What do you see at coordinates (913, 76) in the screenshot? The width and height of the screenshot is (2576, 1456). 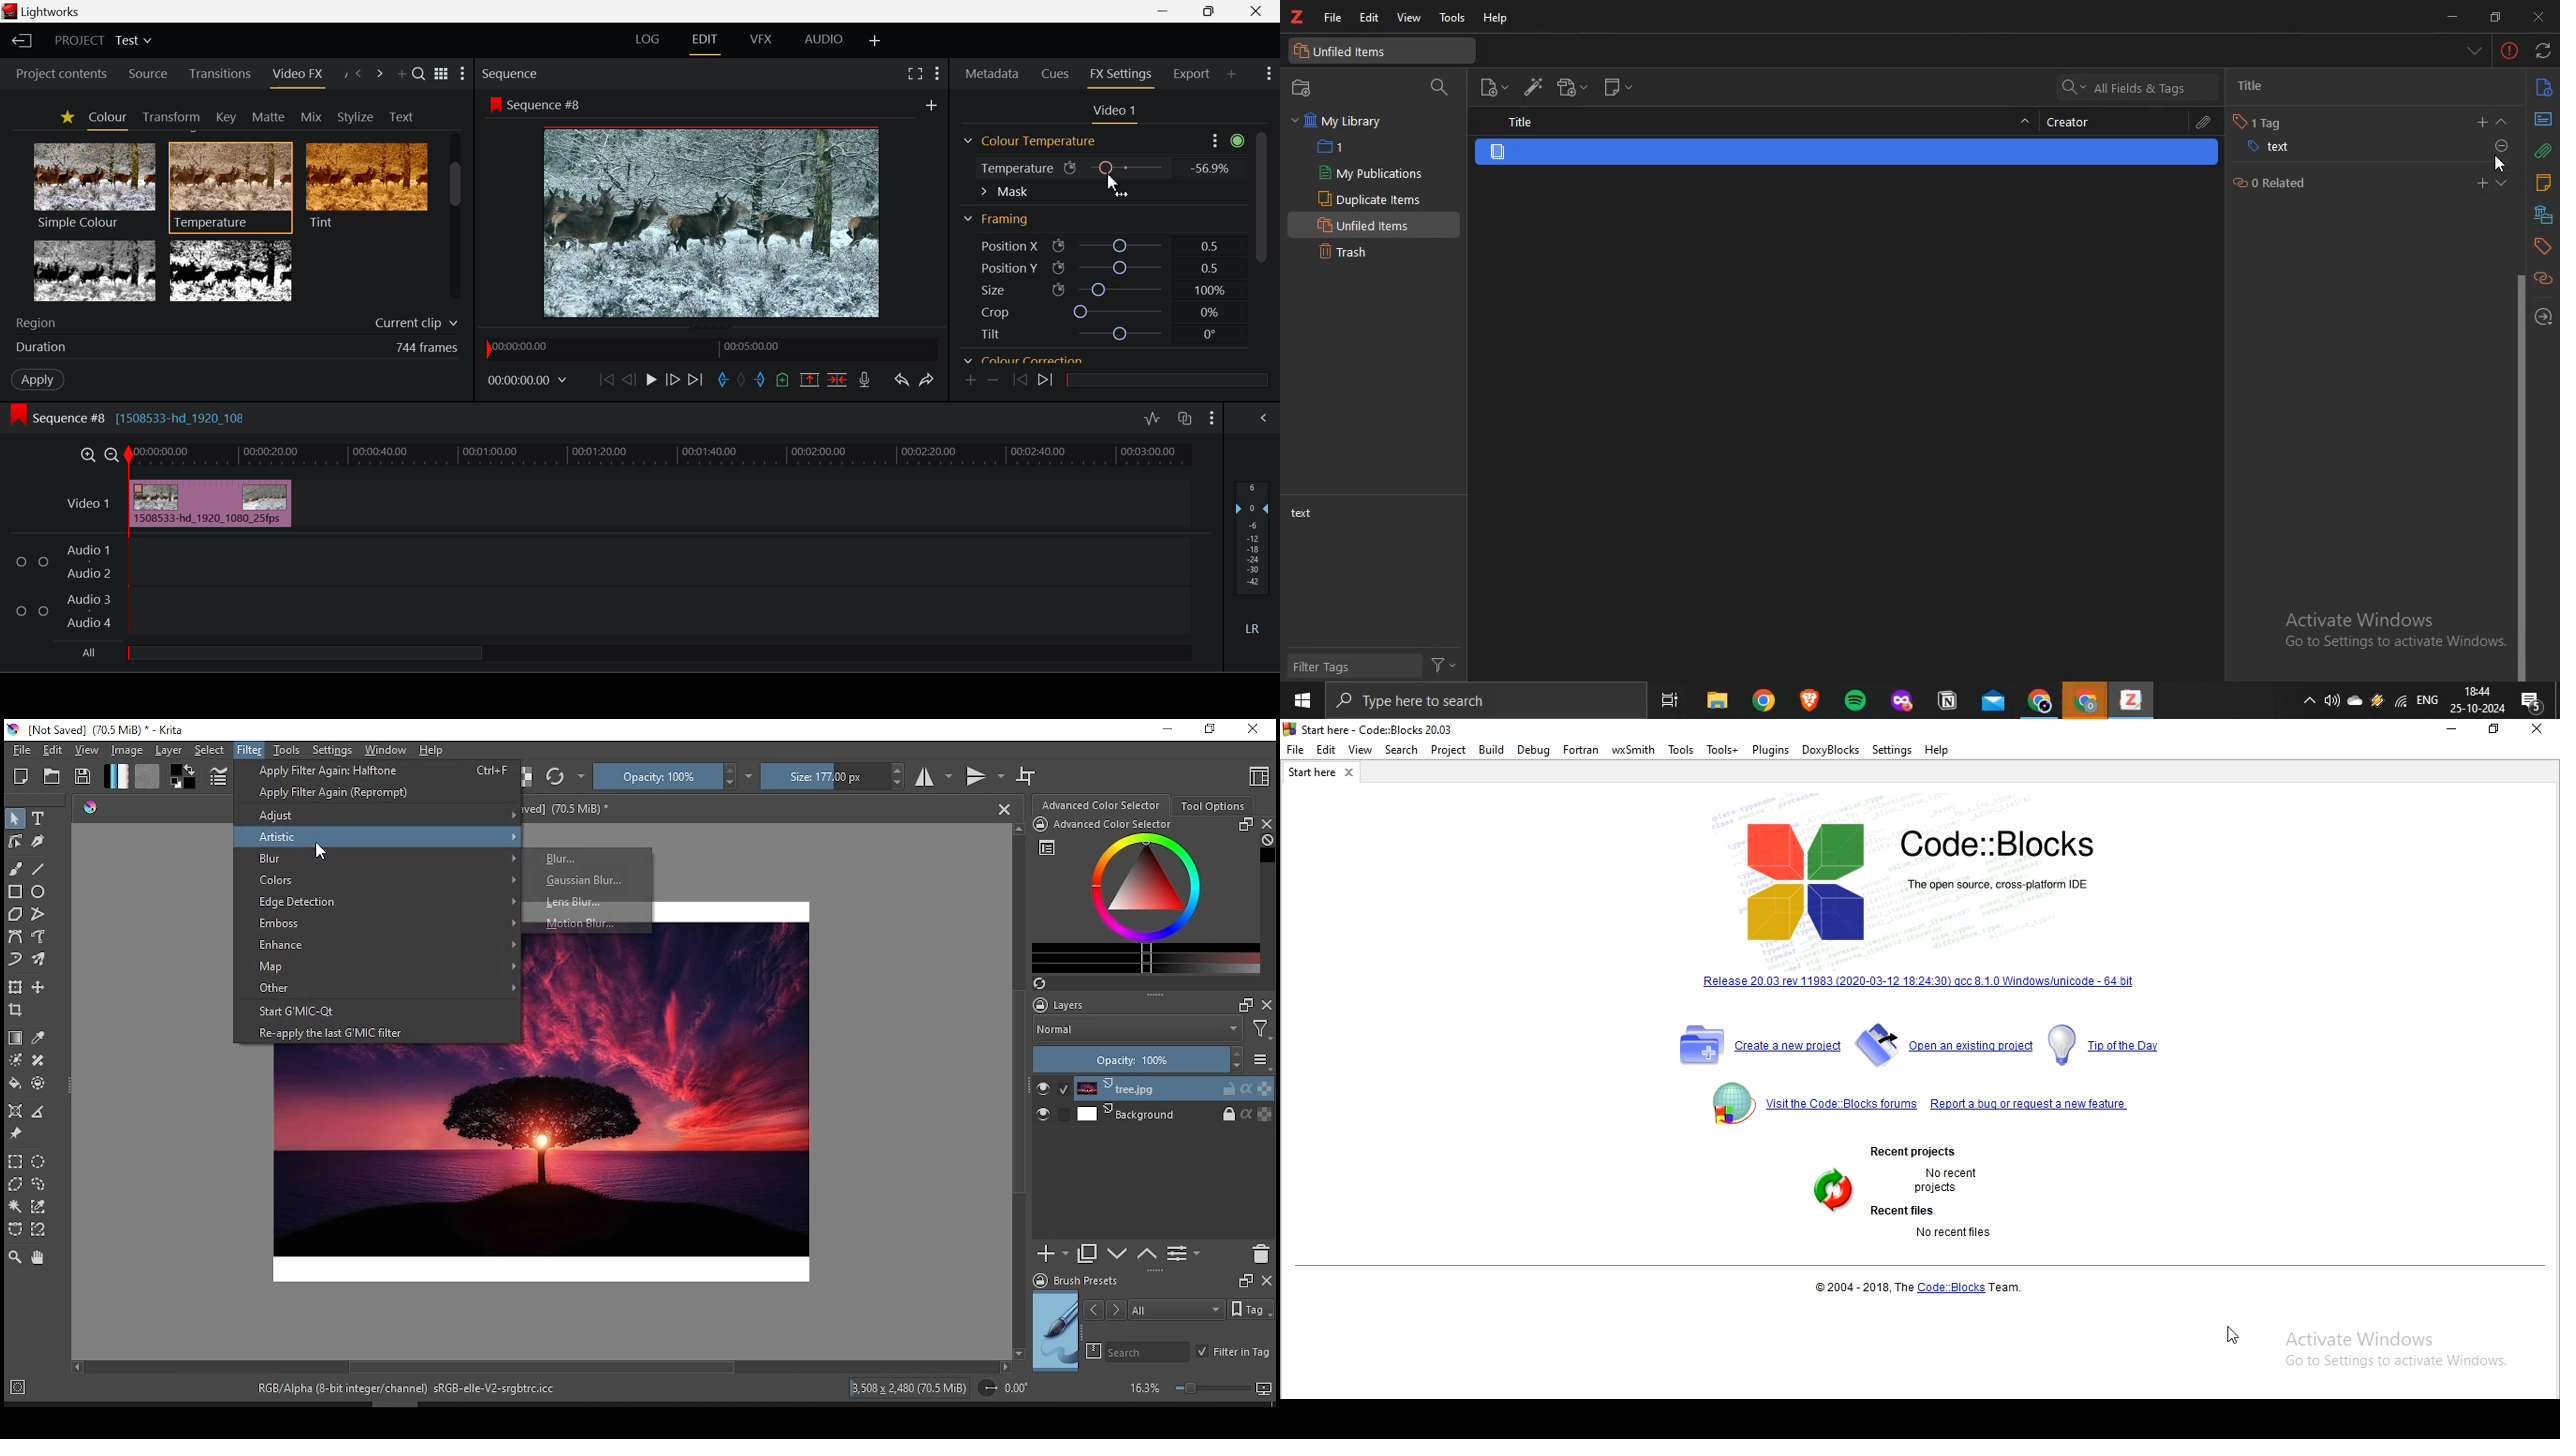 I see `Full Screen` at bounding box center [913, 76].